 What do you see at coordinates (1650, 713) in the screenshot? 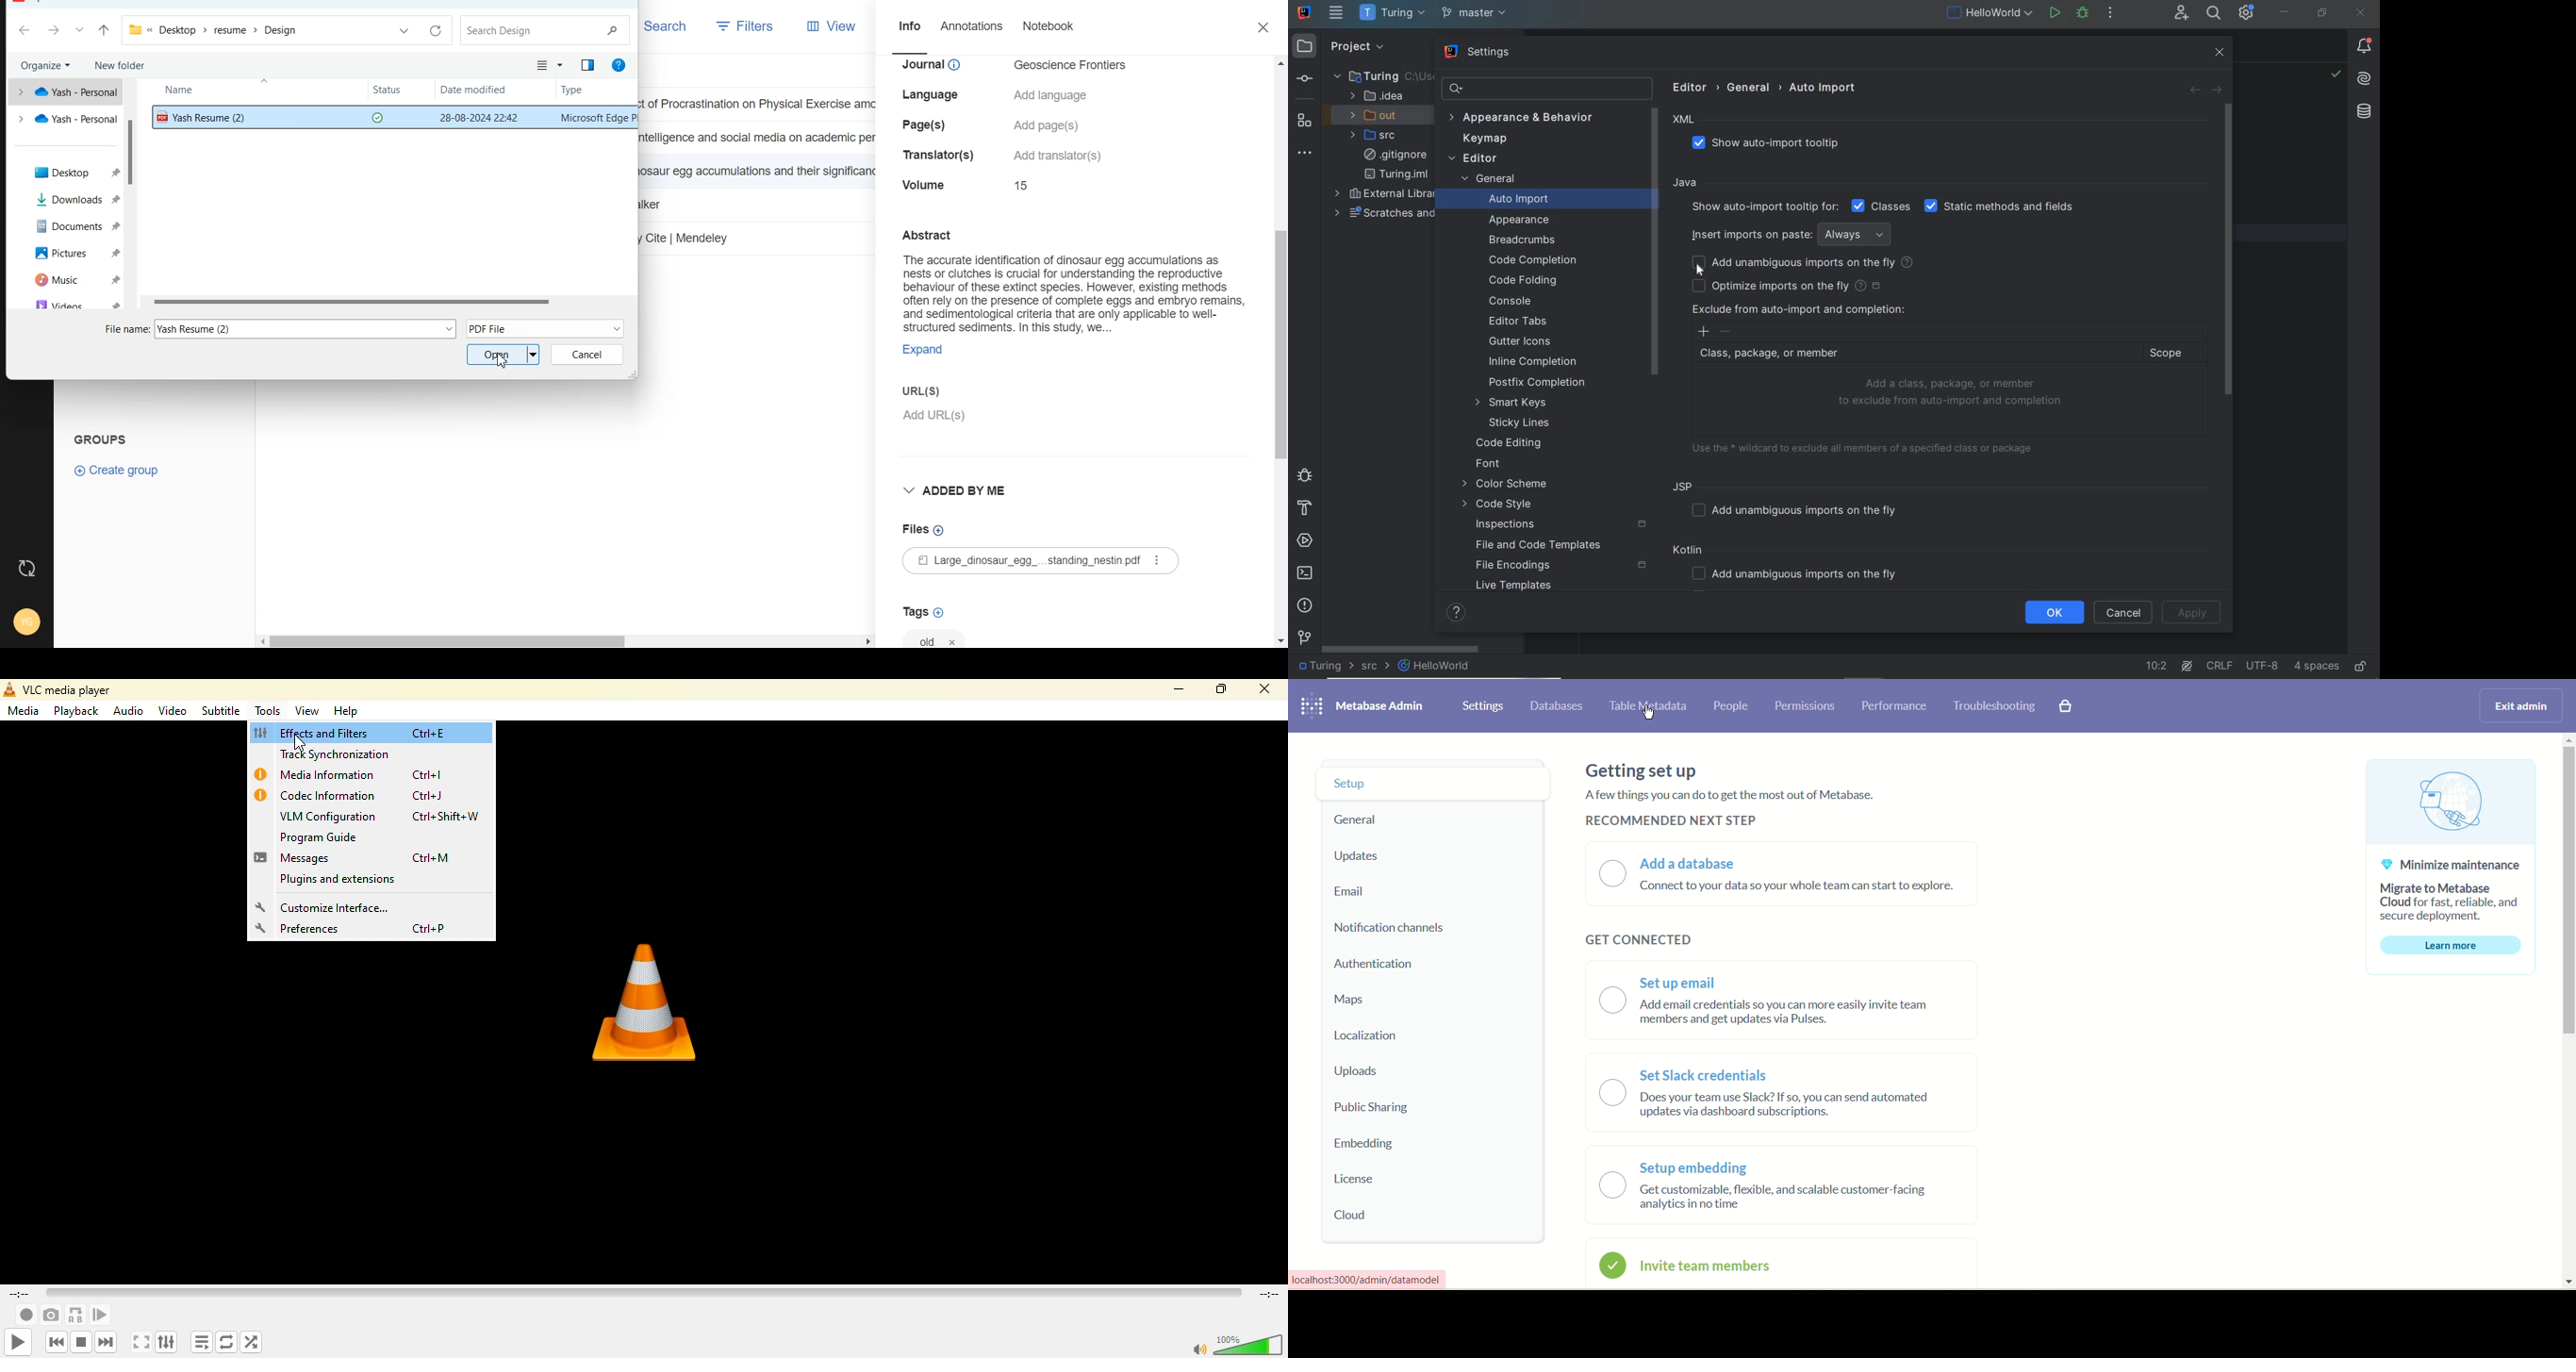
I see `cursor` at bounding box center [1650, 713].